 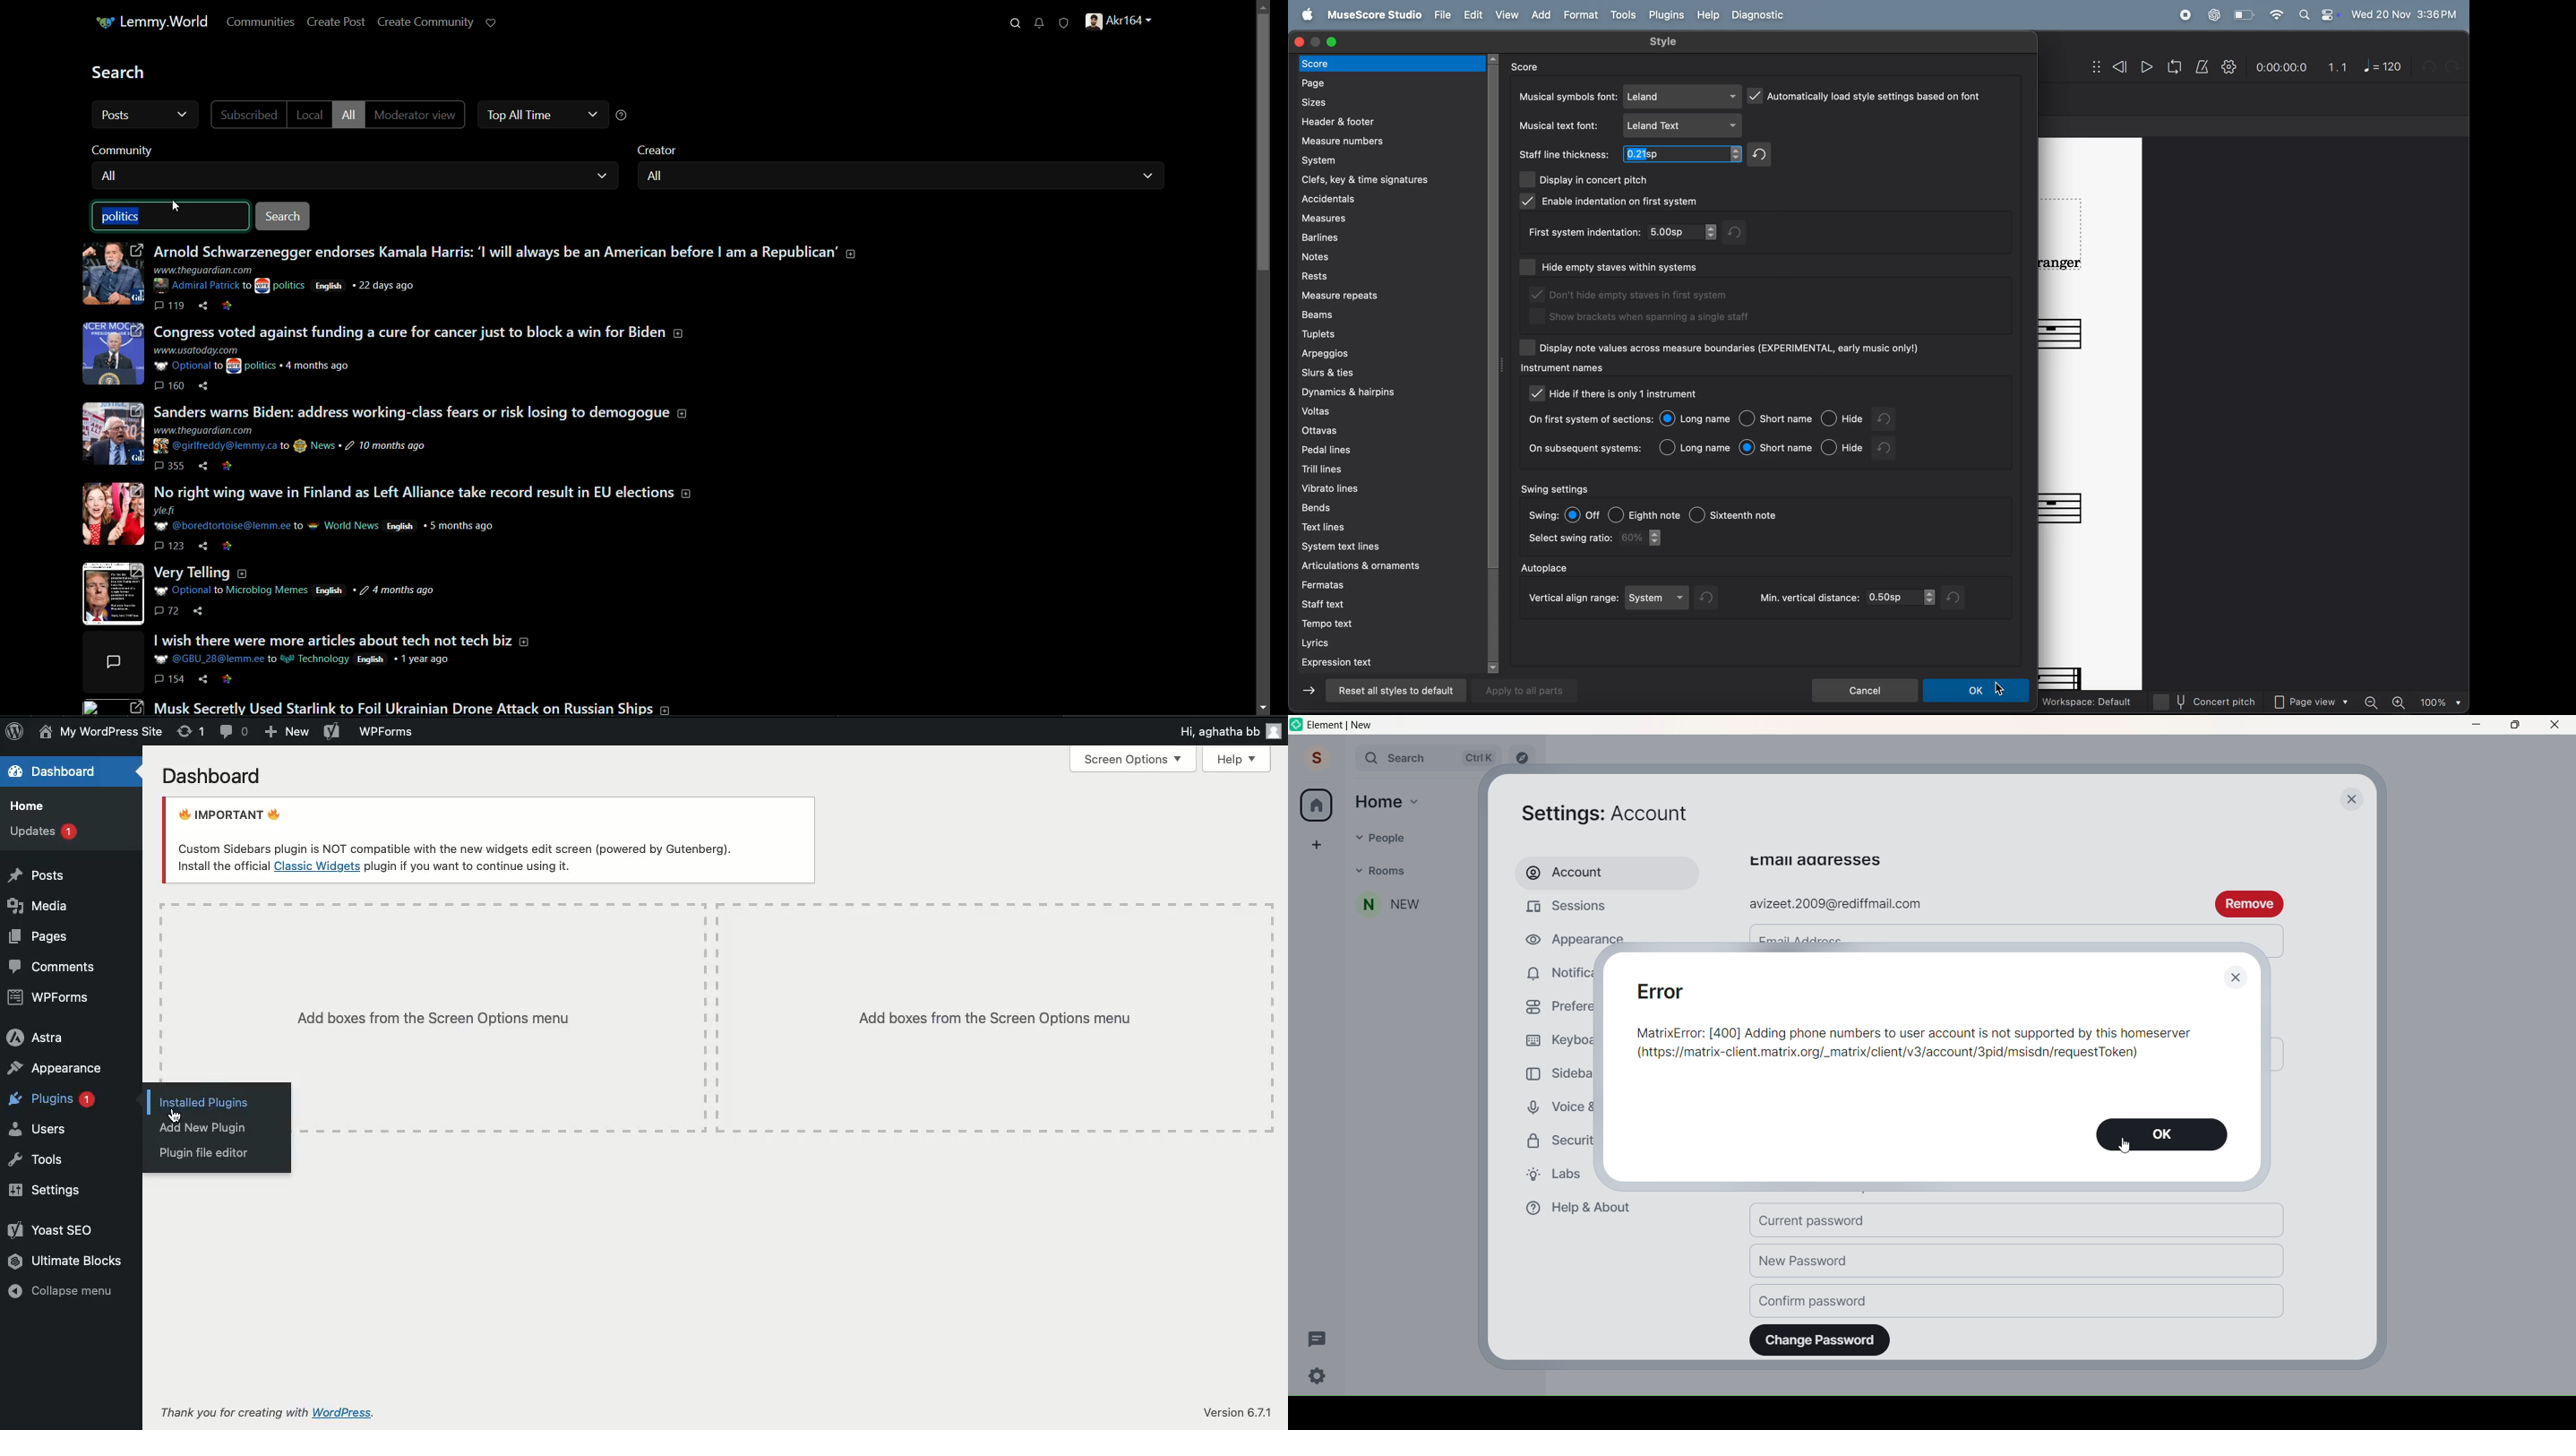 I want to click on redo, so click(x=1956, y=598).